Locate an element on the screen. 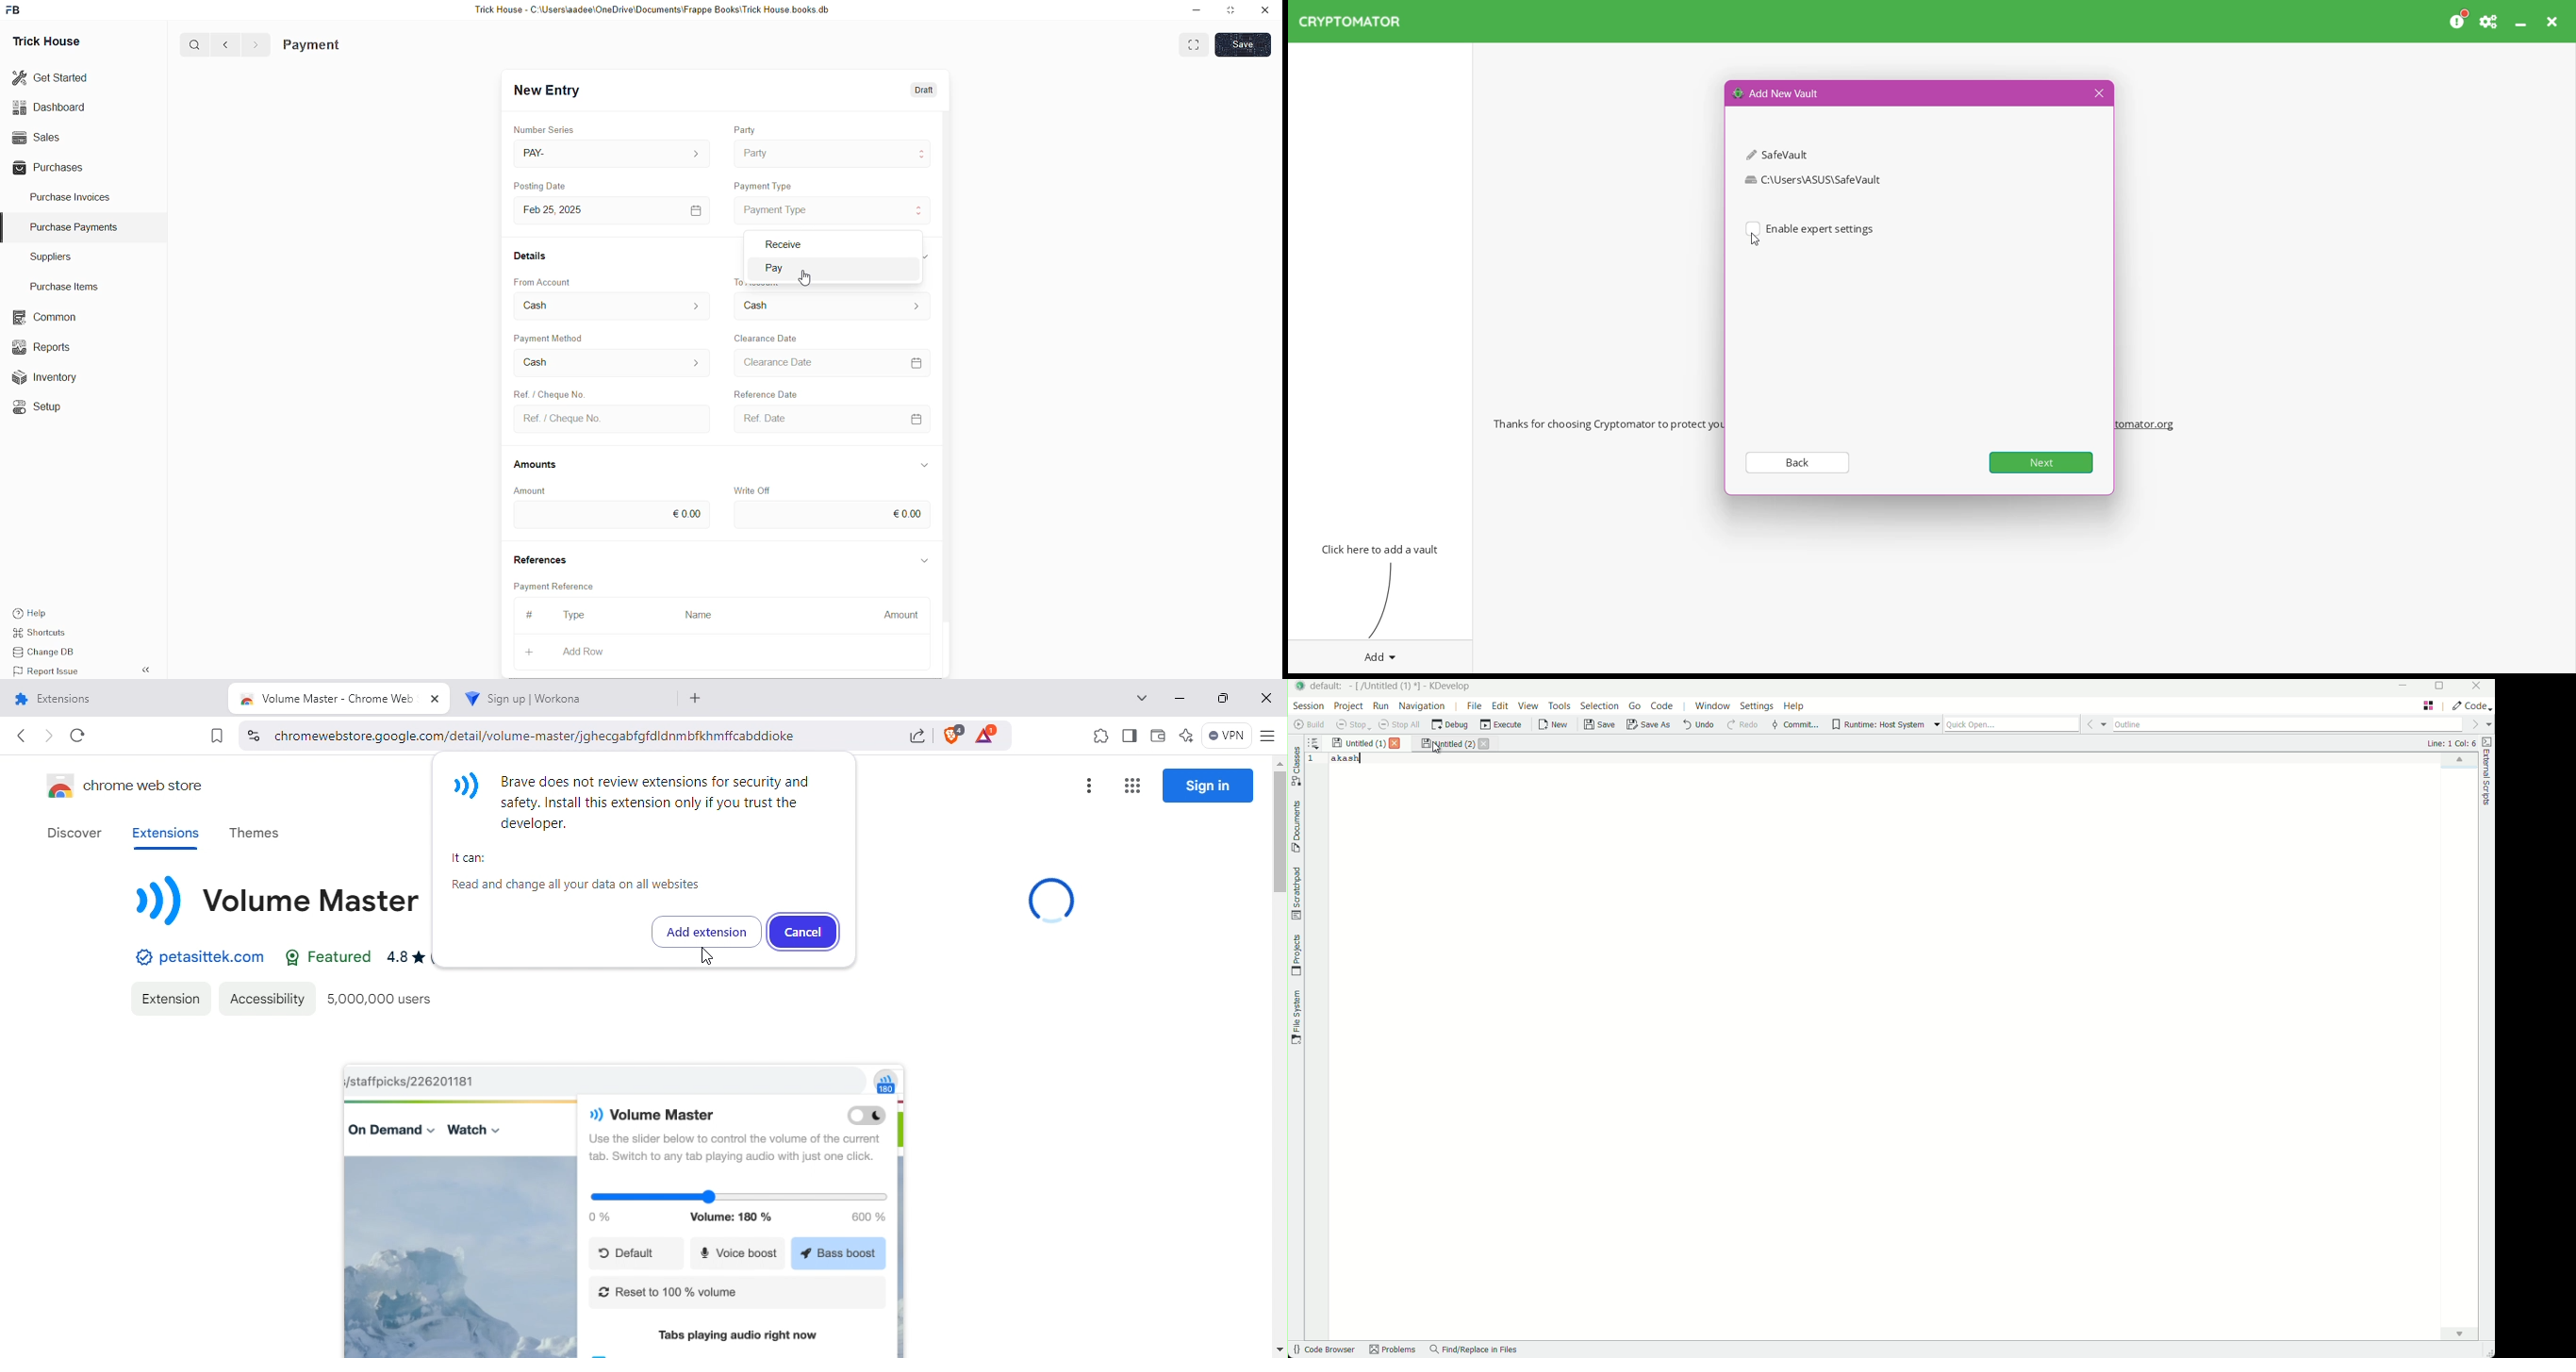  + is located at coordinates (531, 650).